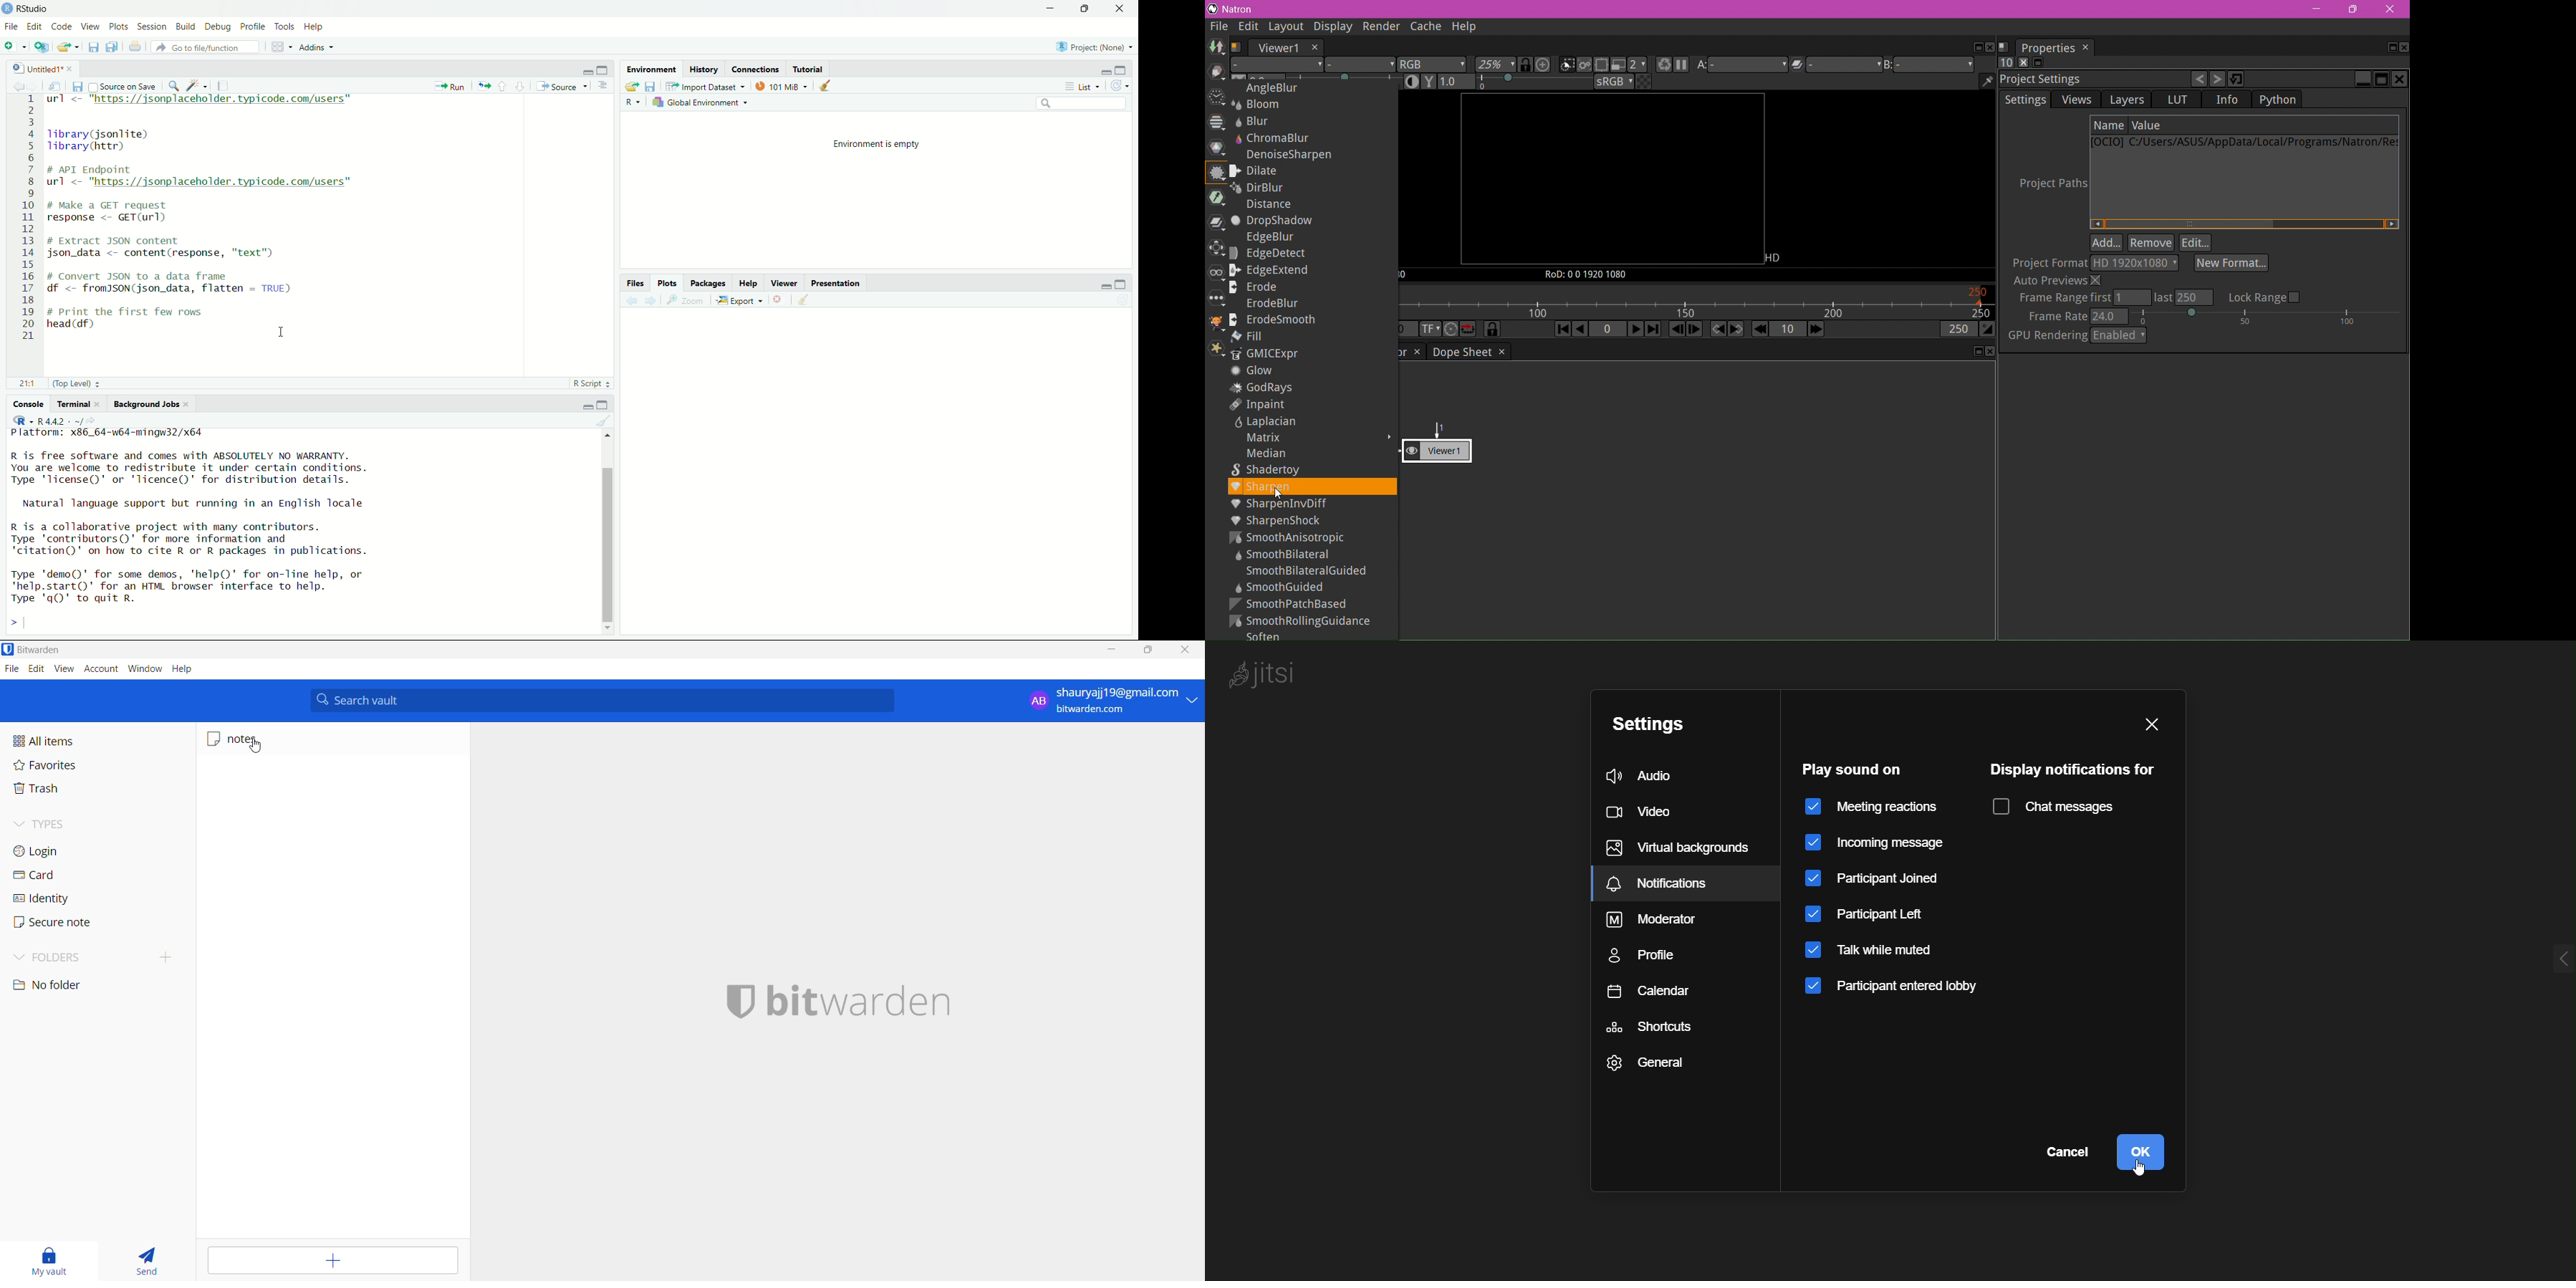 This screenshot has width=2576, height=1288. Describe the element at coordinates (36, 669) in the screenshot. I see `edit` at that location.